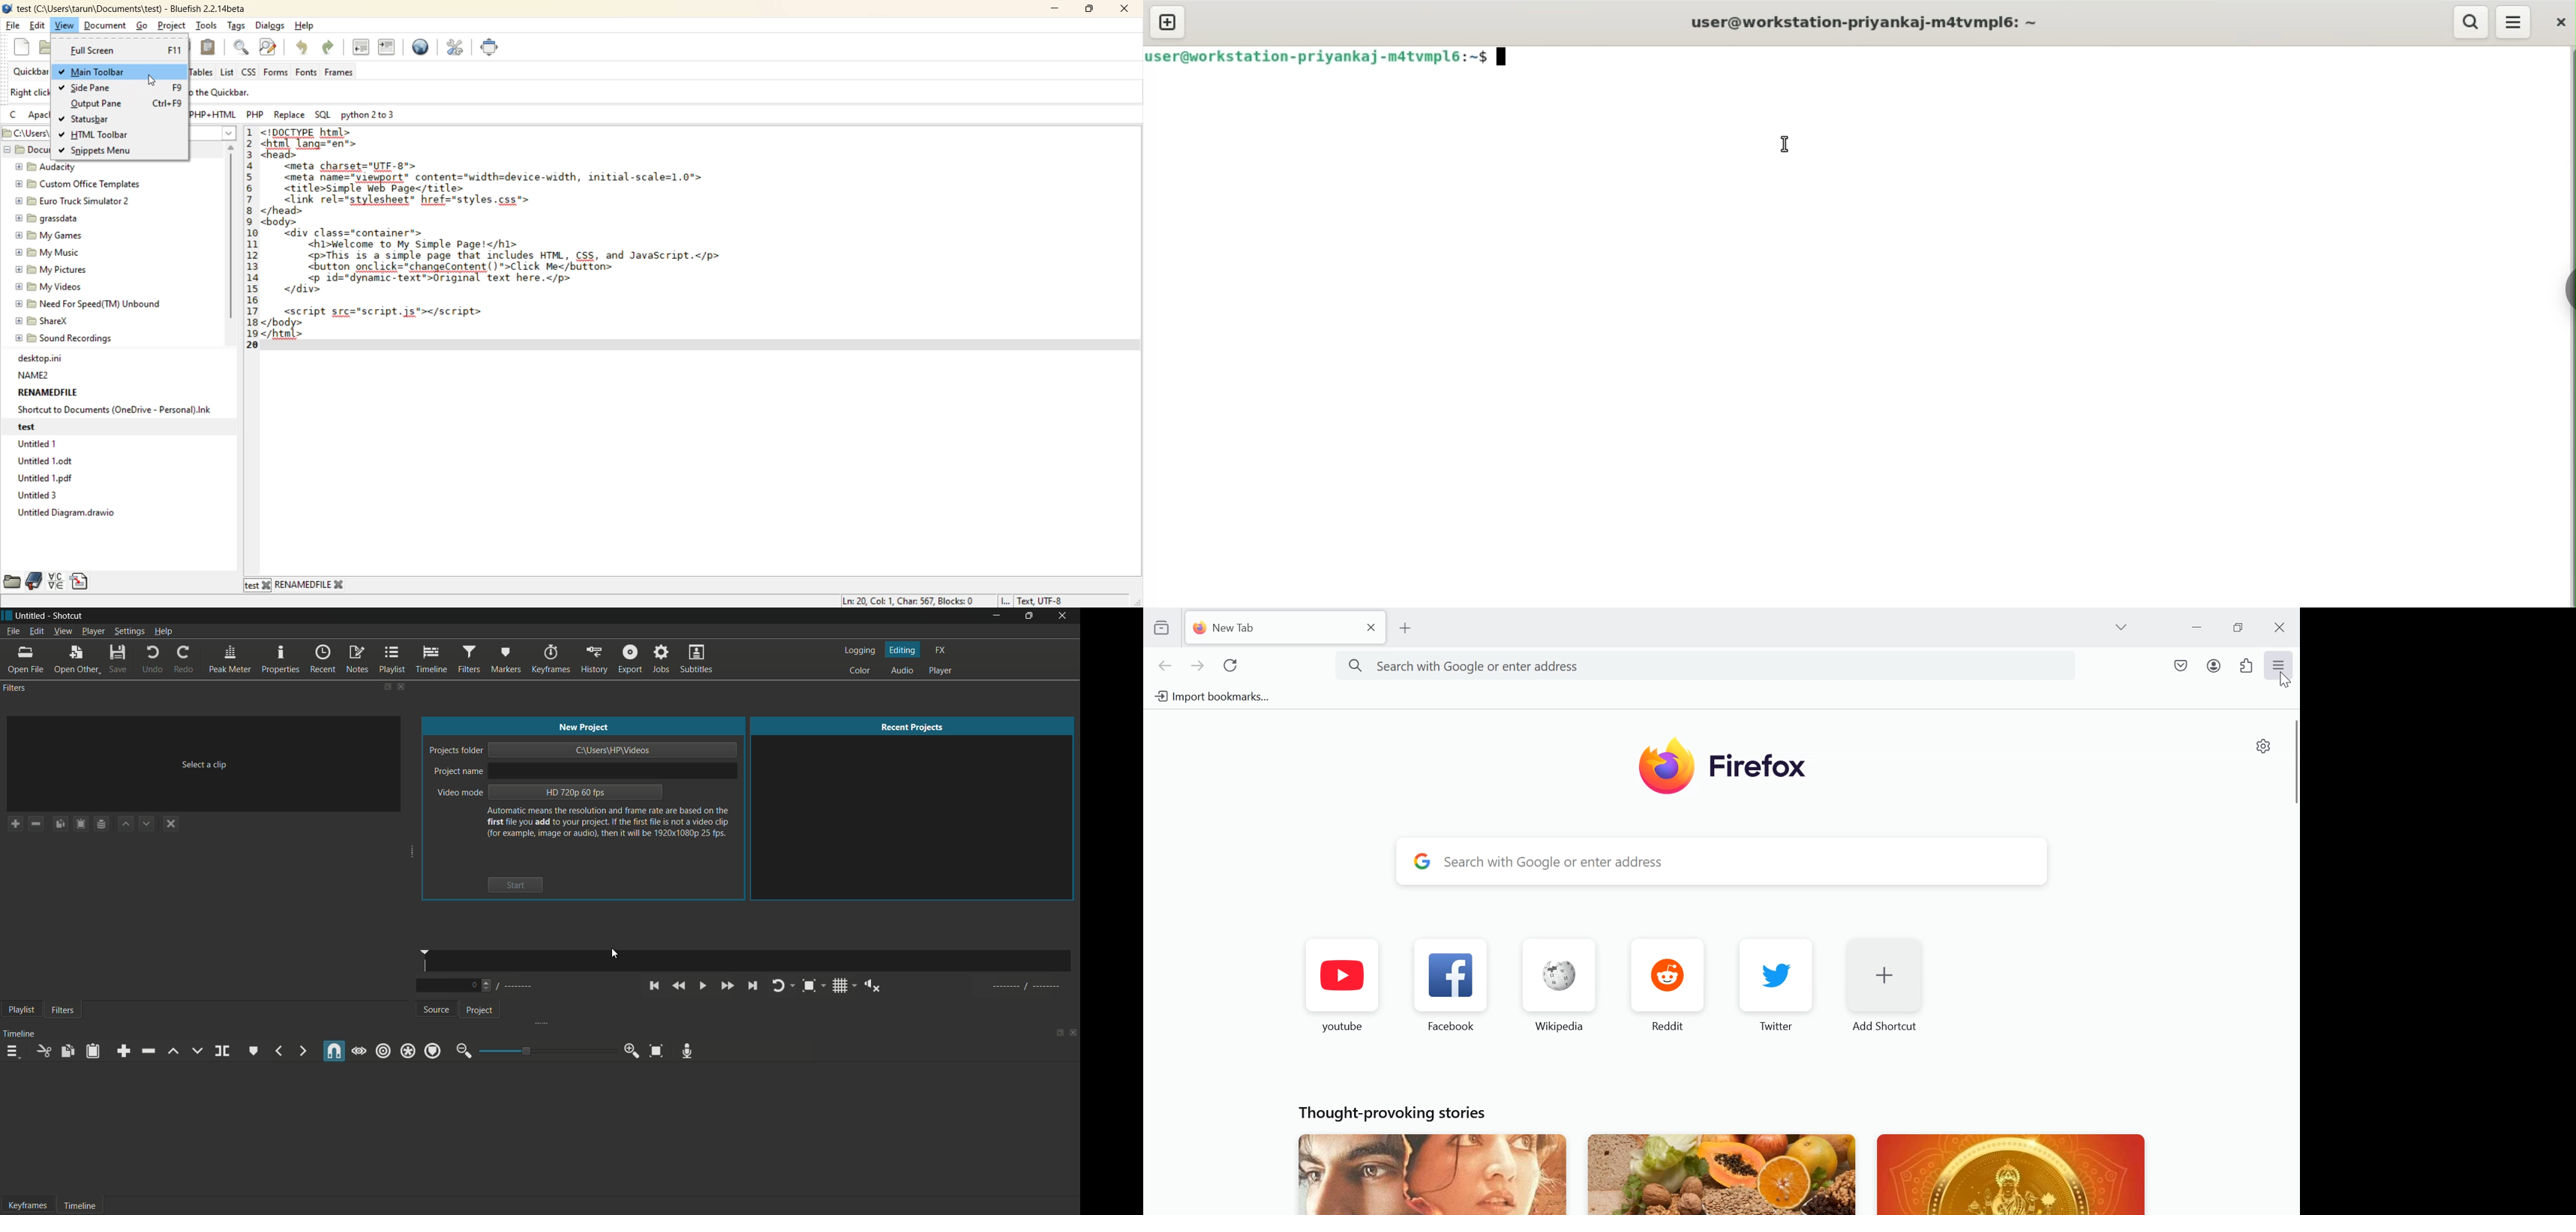  What do you see at coordinates (612, 770) in the screenshot?
I see `project name input bar` at bounding box center [612, 770].